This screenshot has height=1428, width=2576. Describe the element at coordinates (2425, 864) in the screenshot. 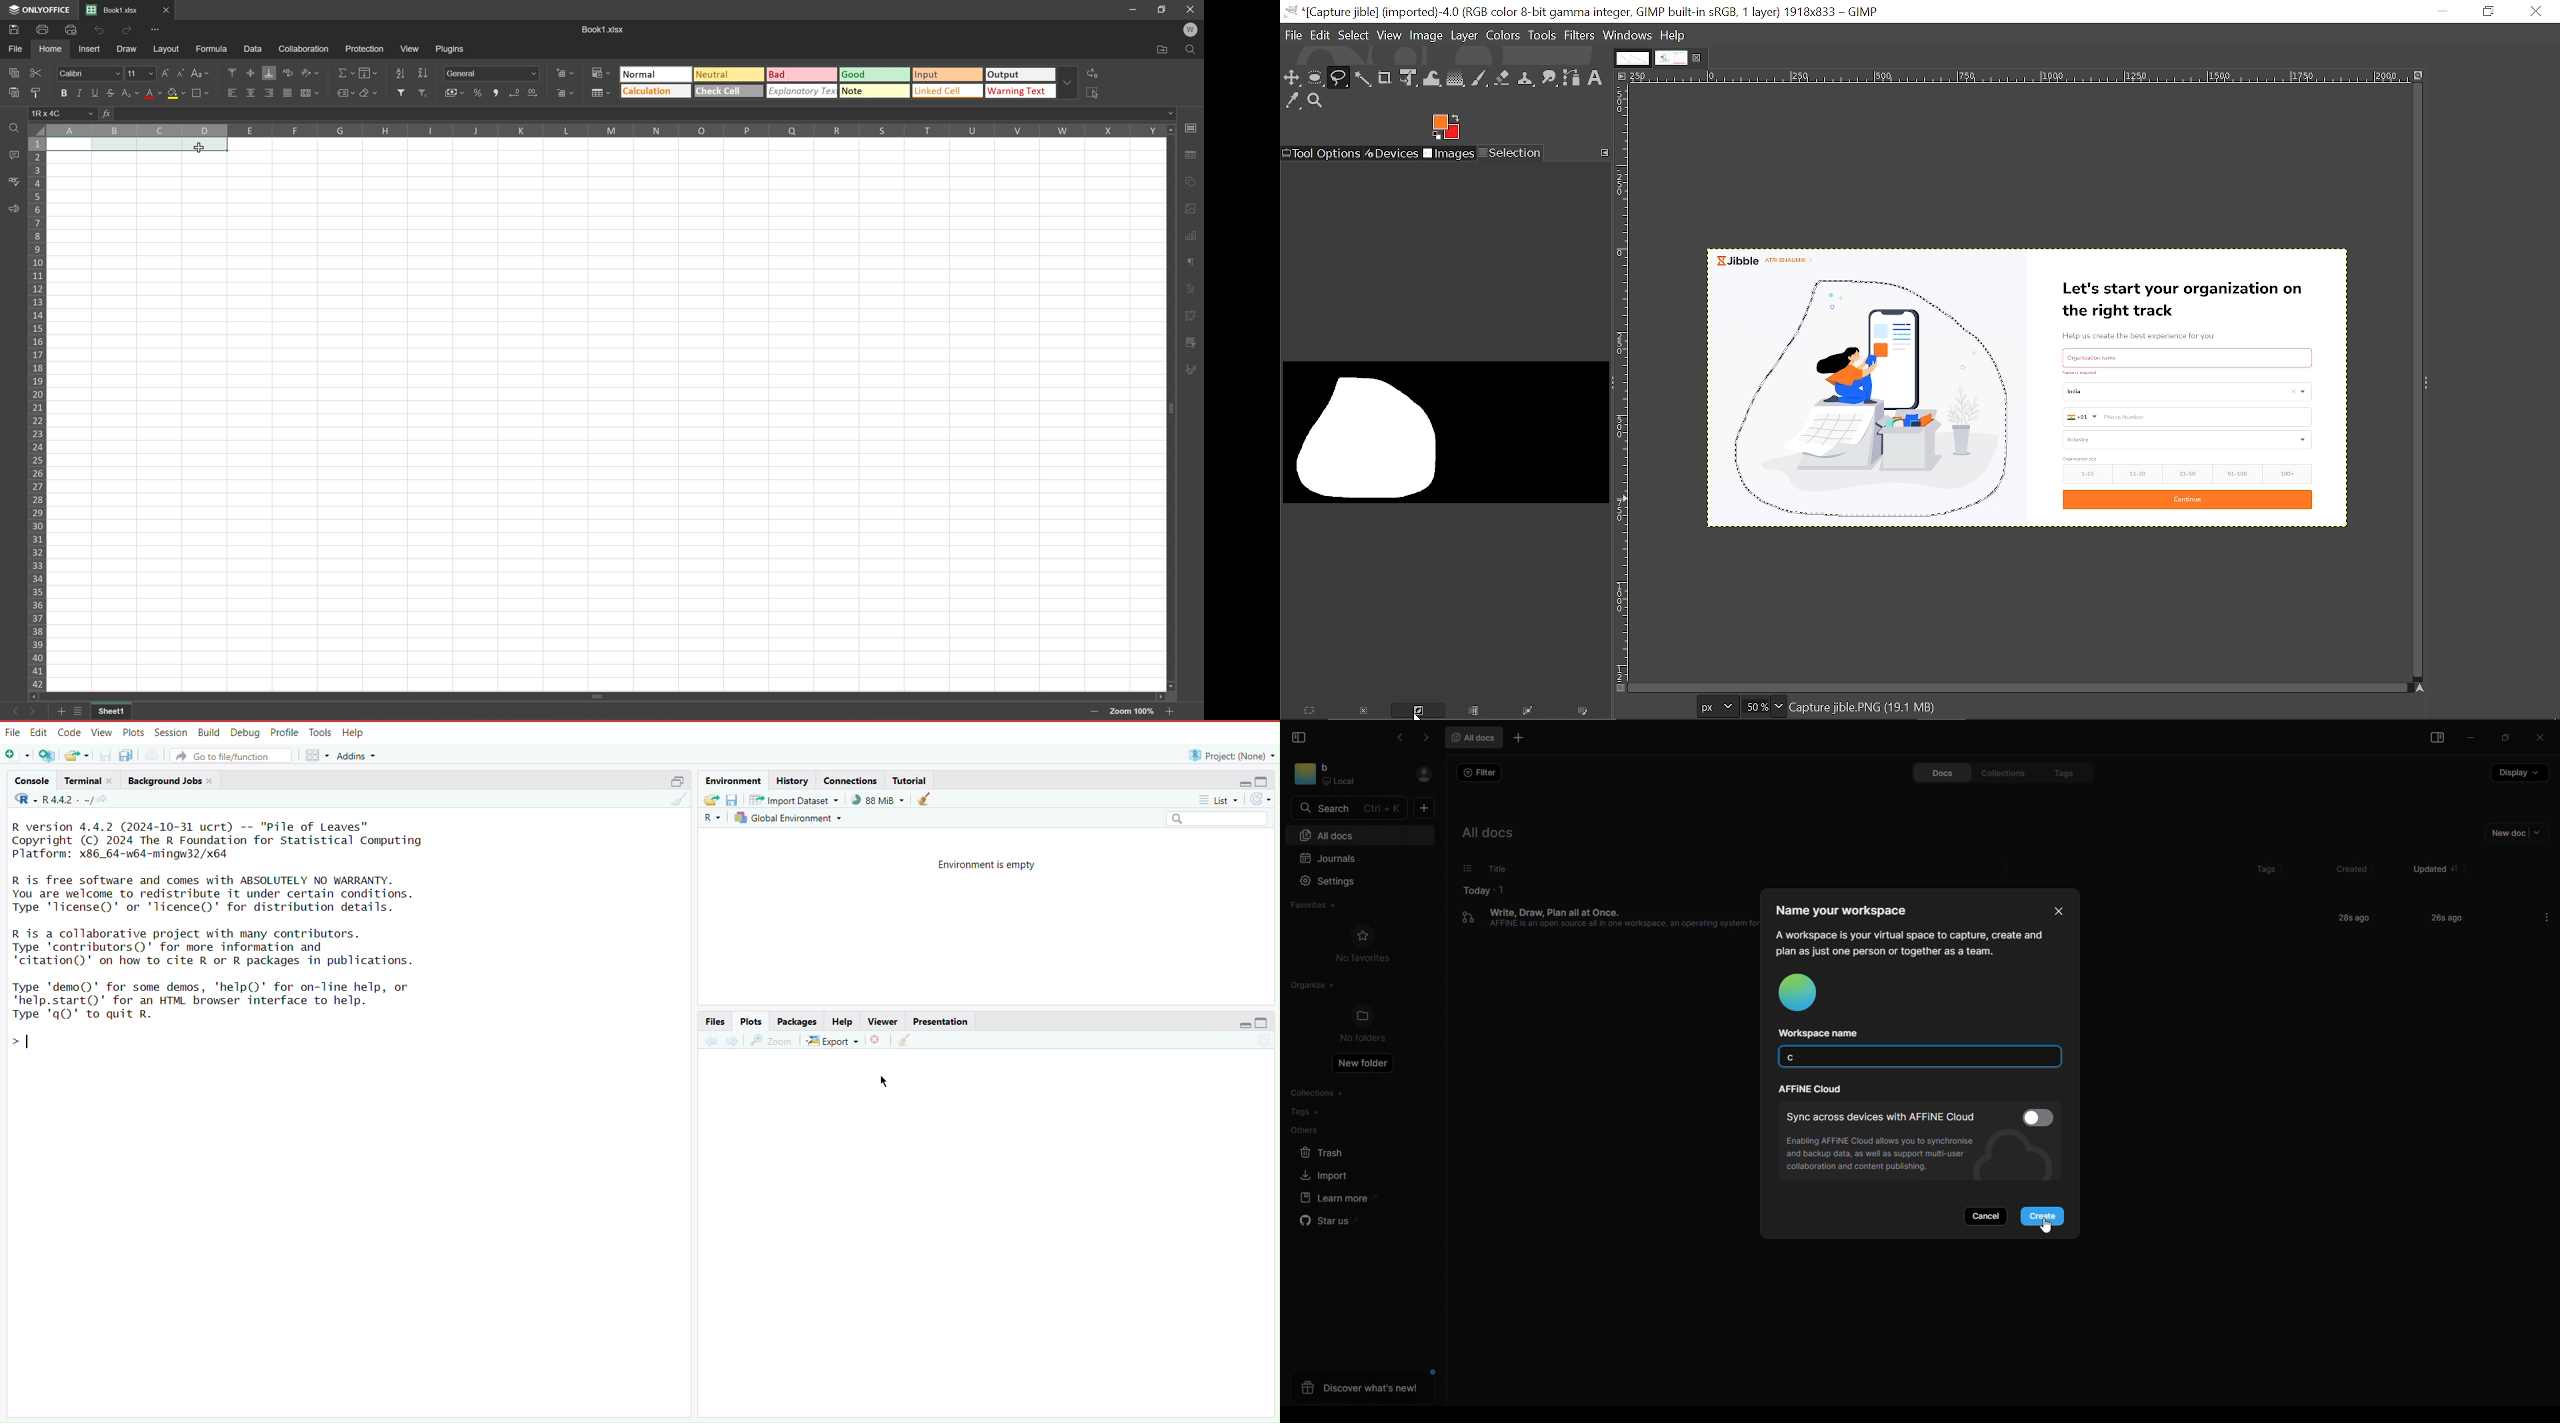

I see `updated` at that location.